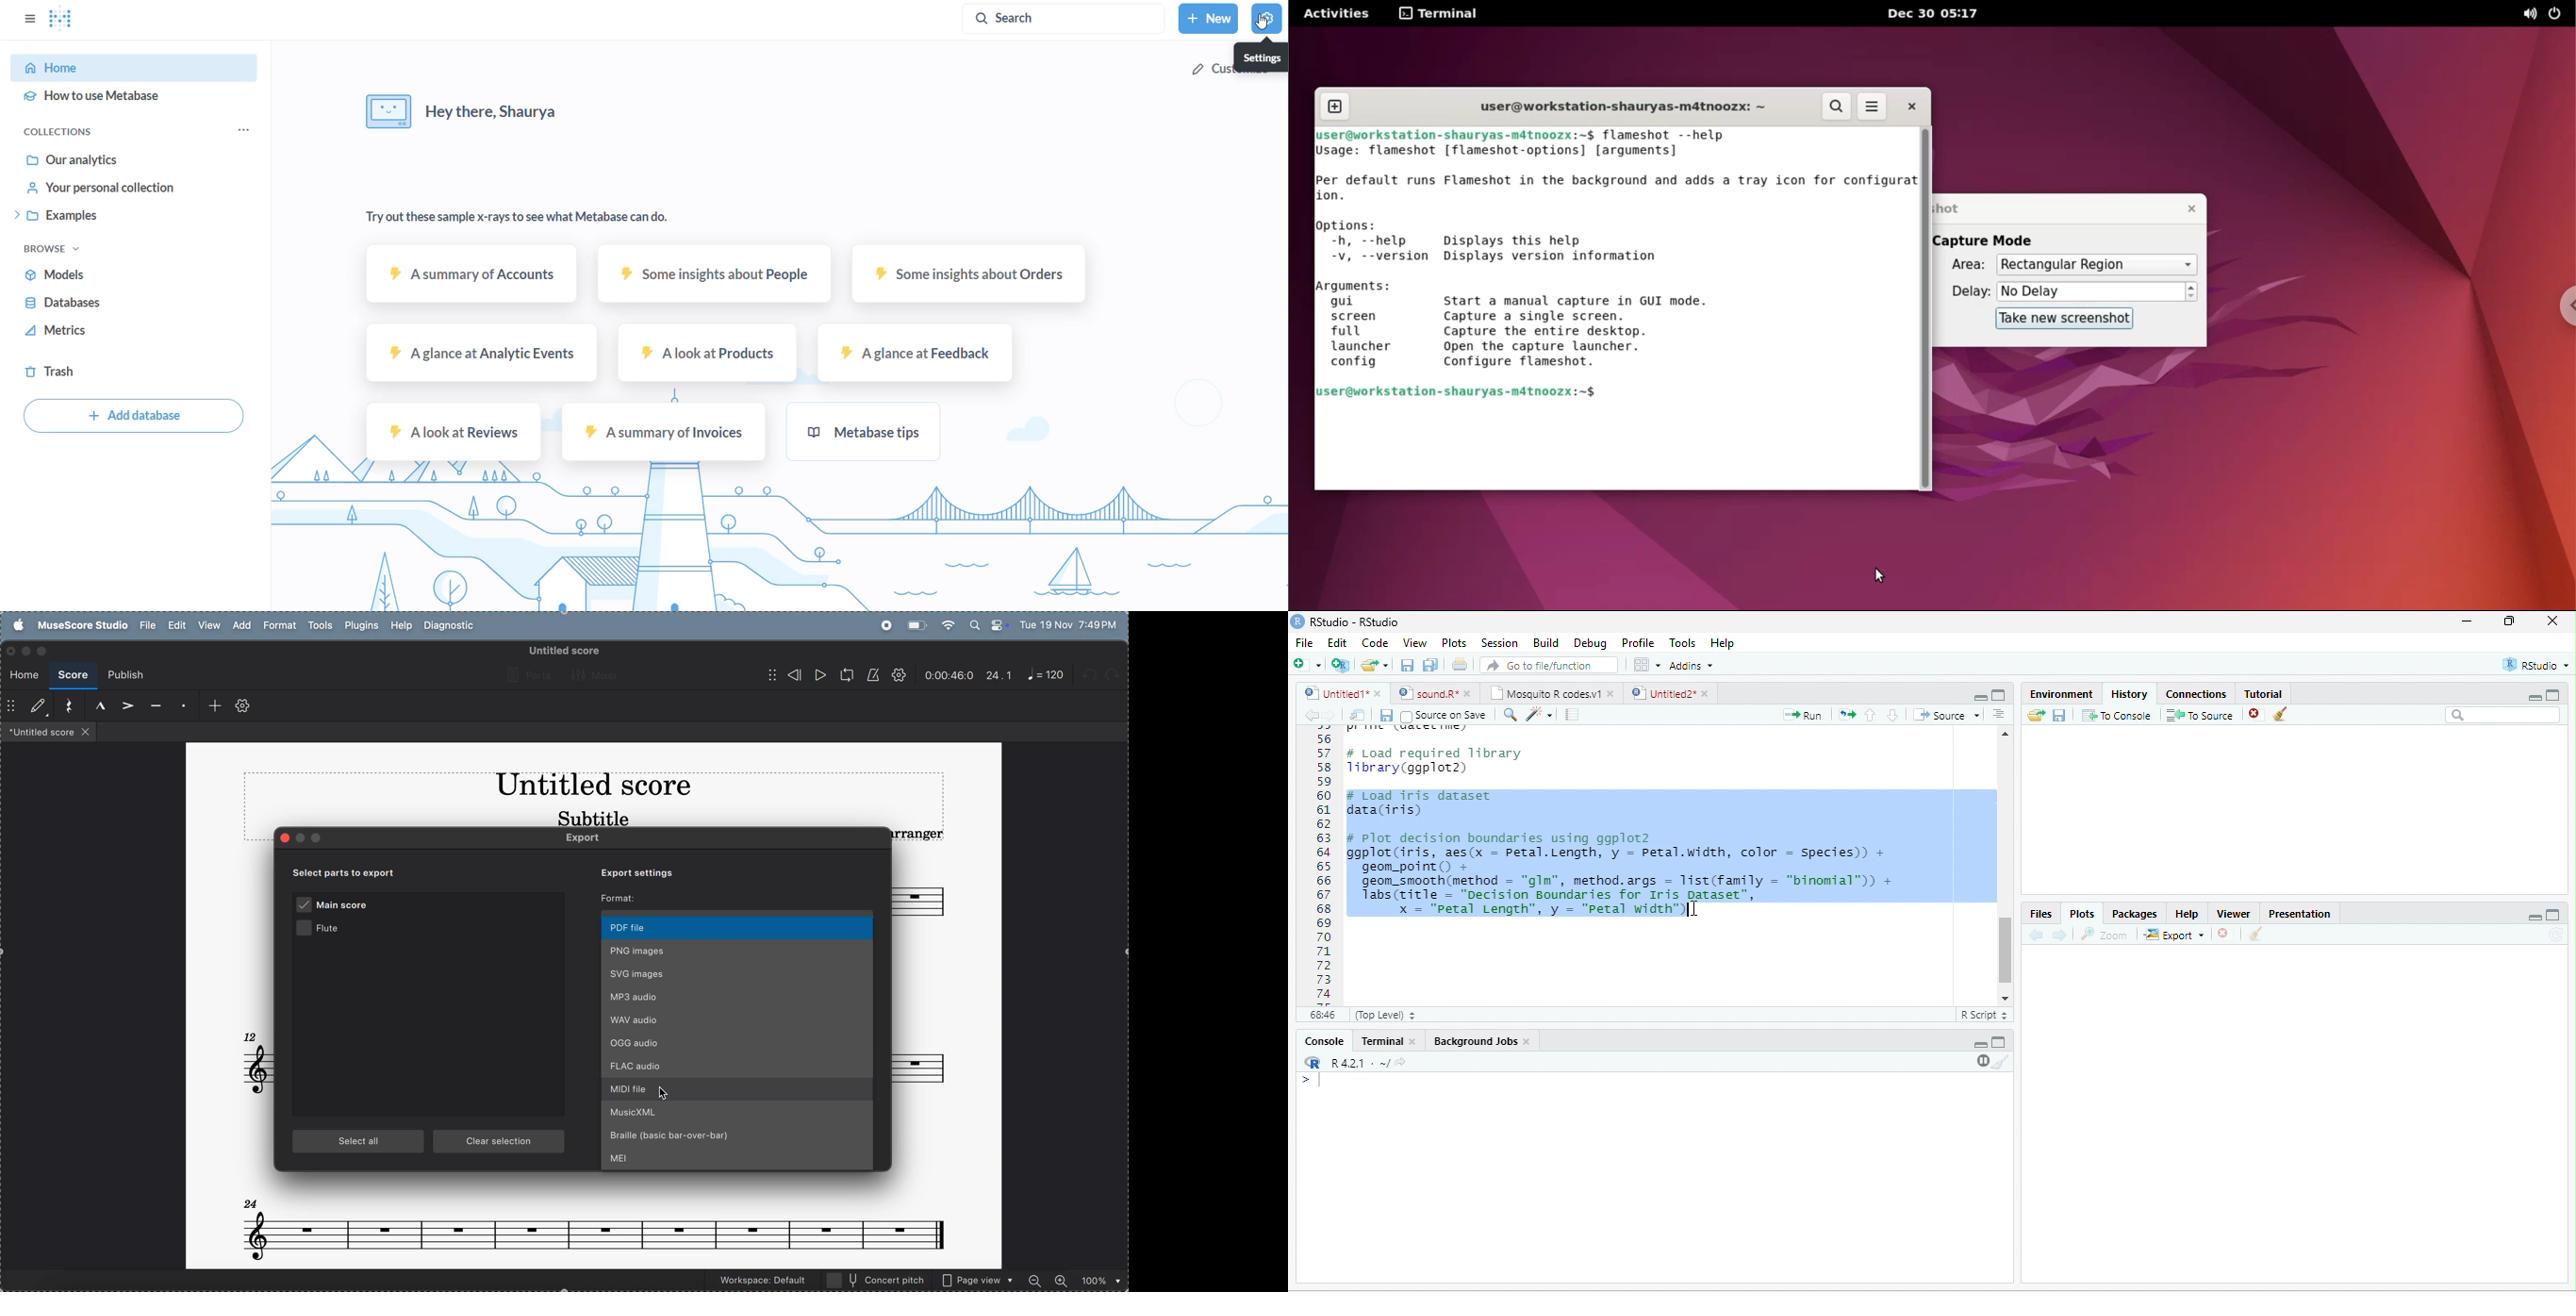  What do you see at coordinates (1725, 644) in the screenshot?
I see `Help` at bounding box center [1725, 644].